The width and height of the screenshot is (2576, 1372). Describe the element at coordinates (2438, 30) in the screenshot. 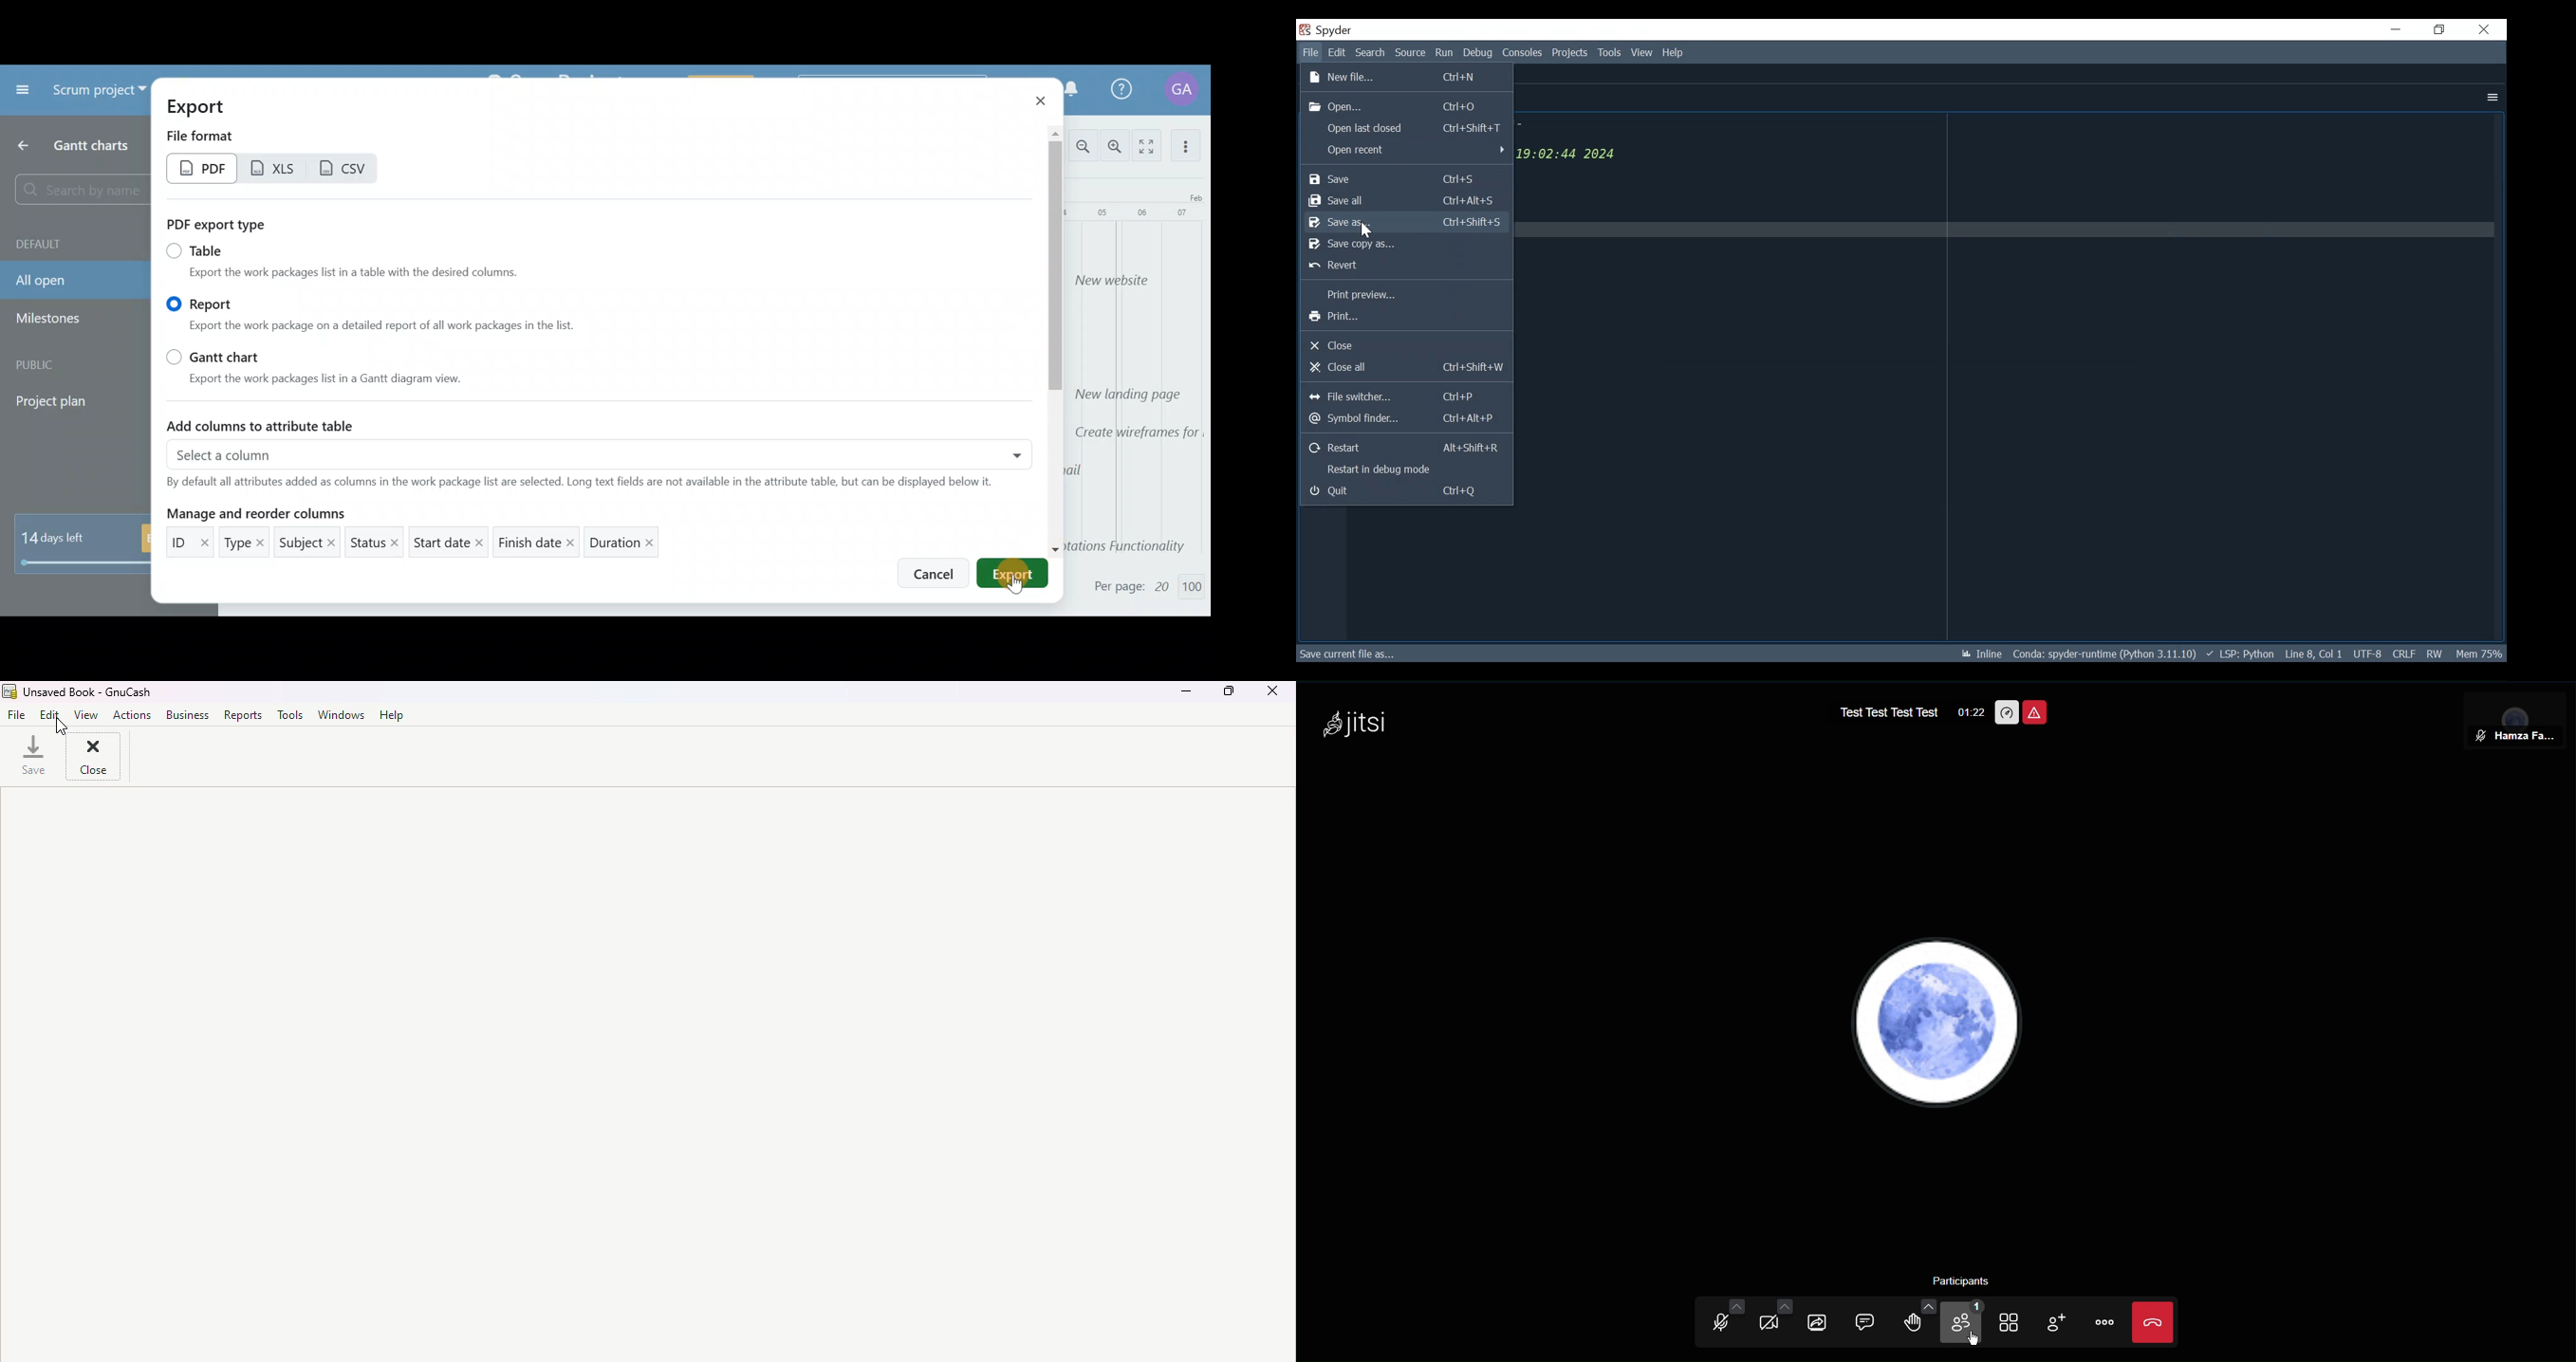

I see `Restore` at that location.